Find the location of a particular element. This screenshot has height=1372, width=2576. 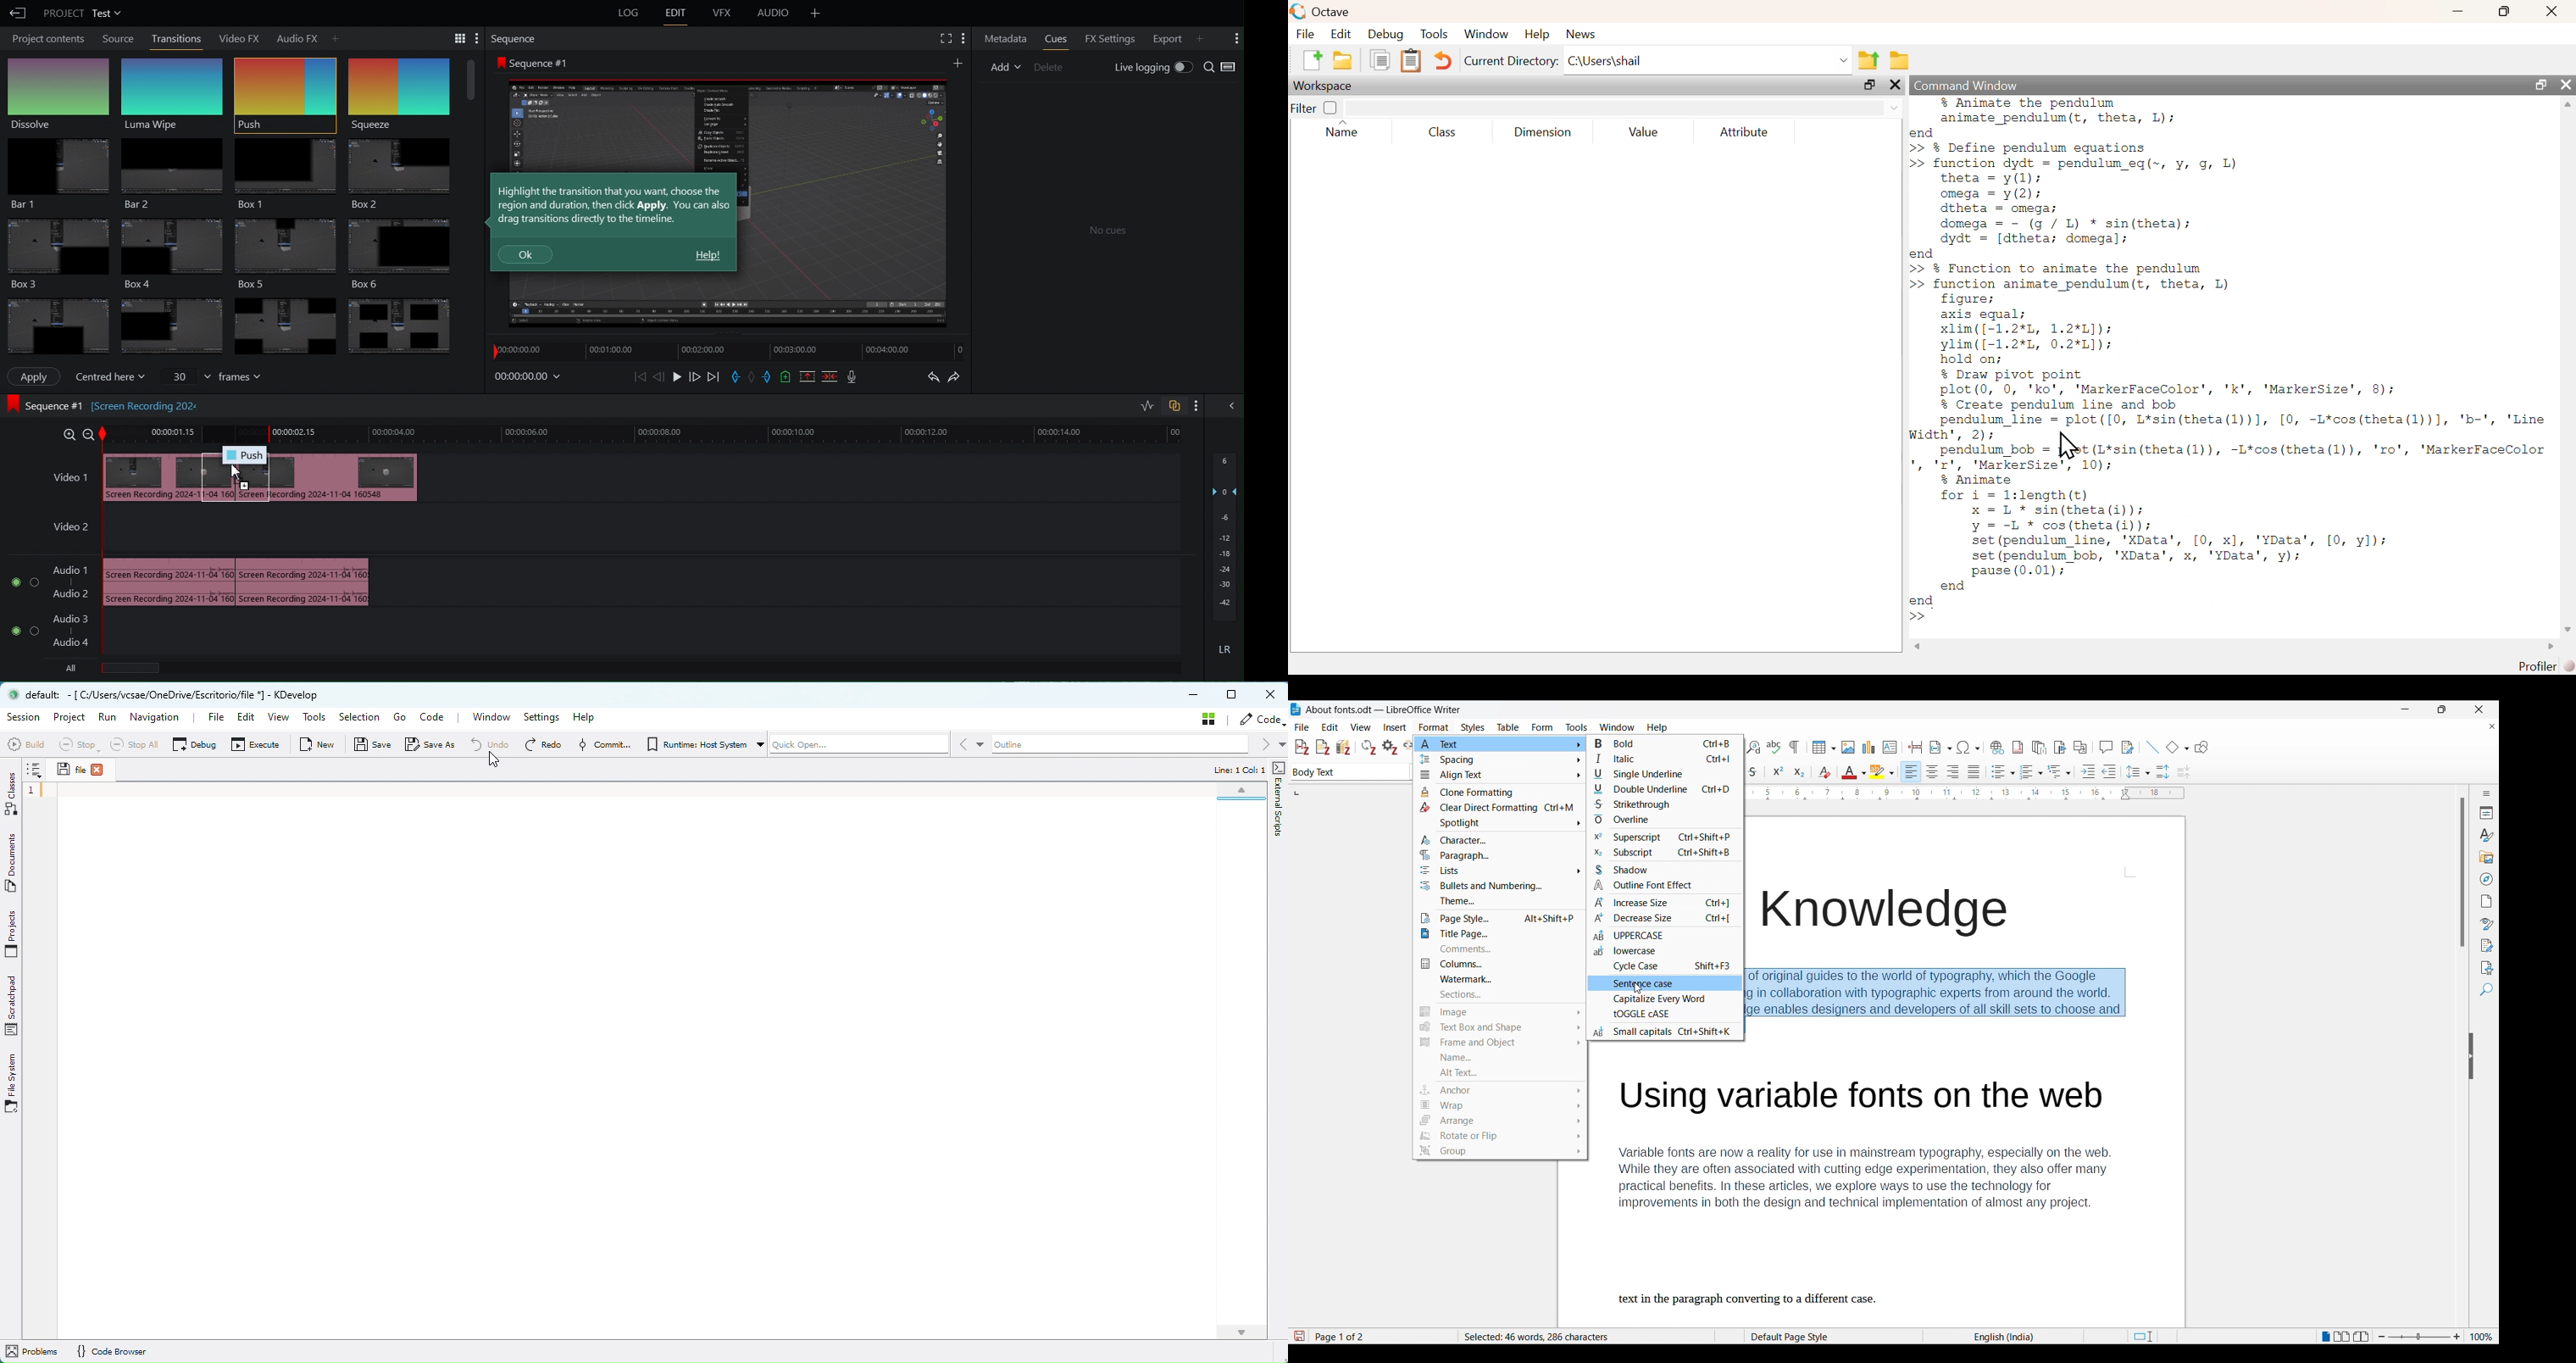

Style inspector is located at coordinates (2487, 924).